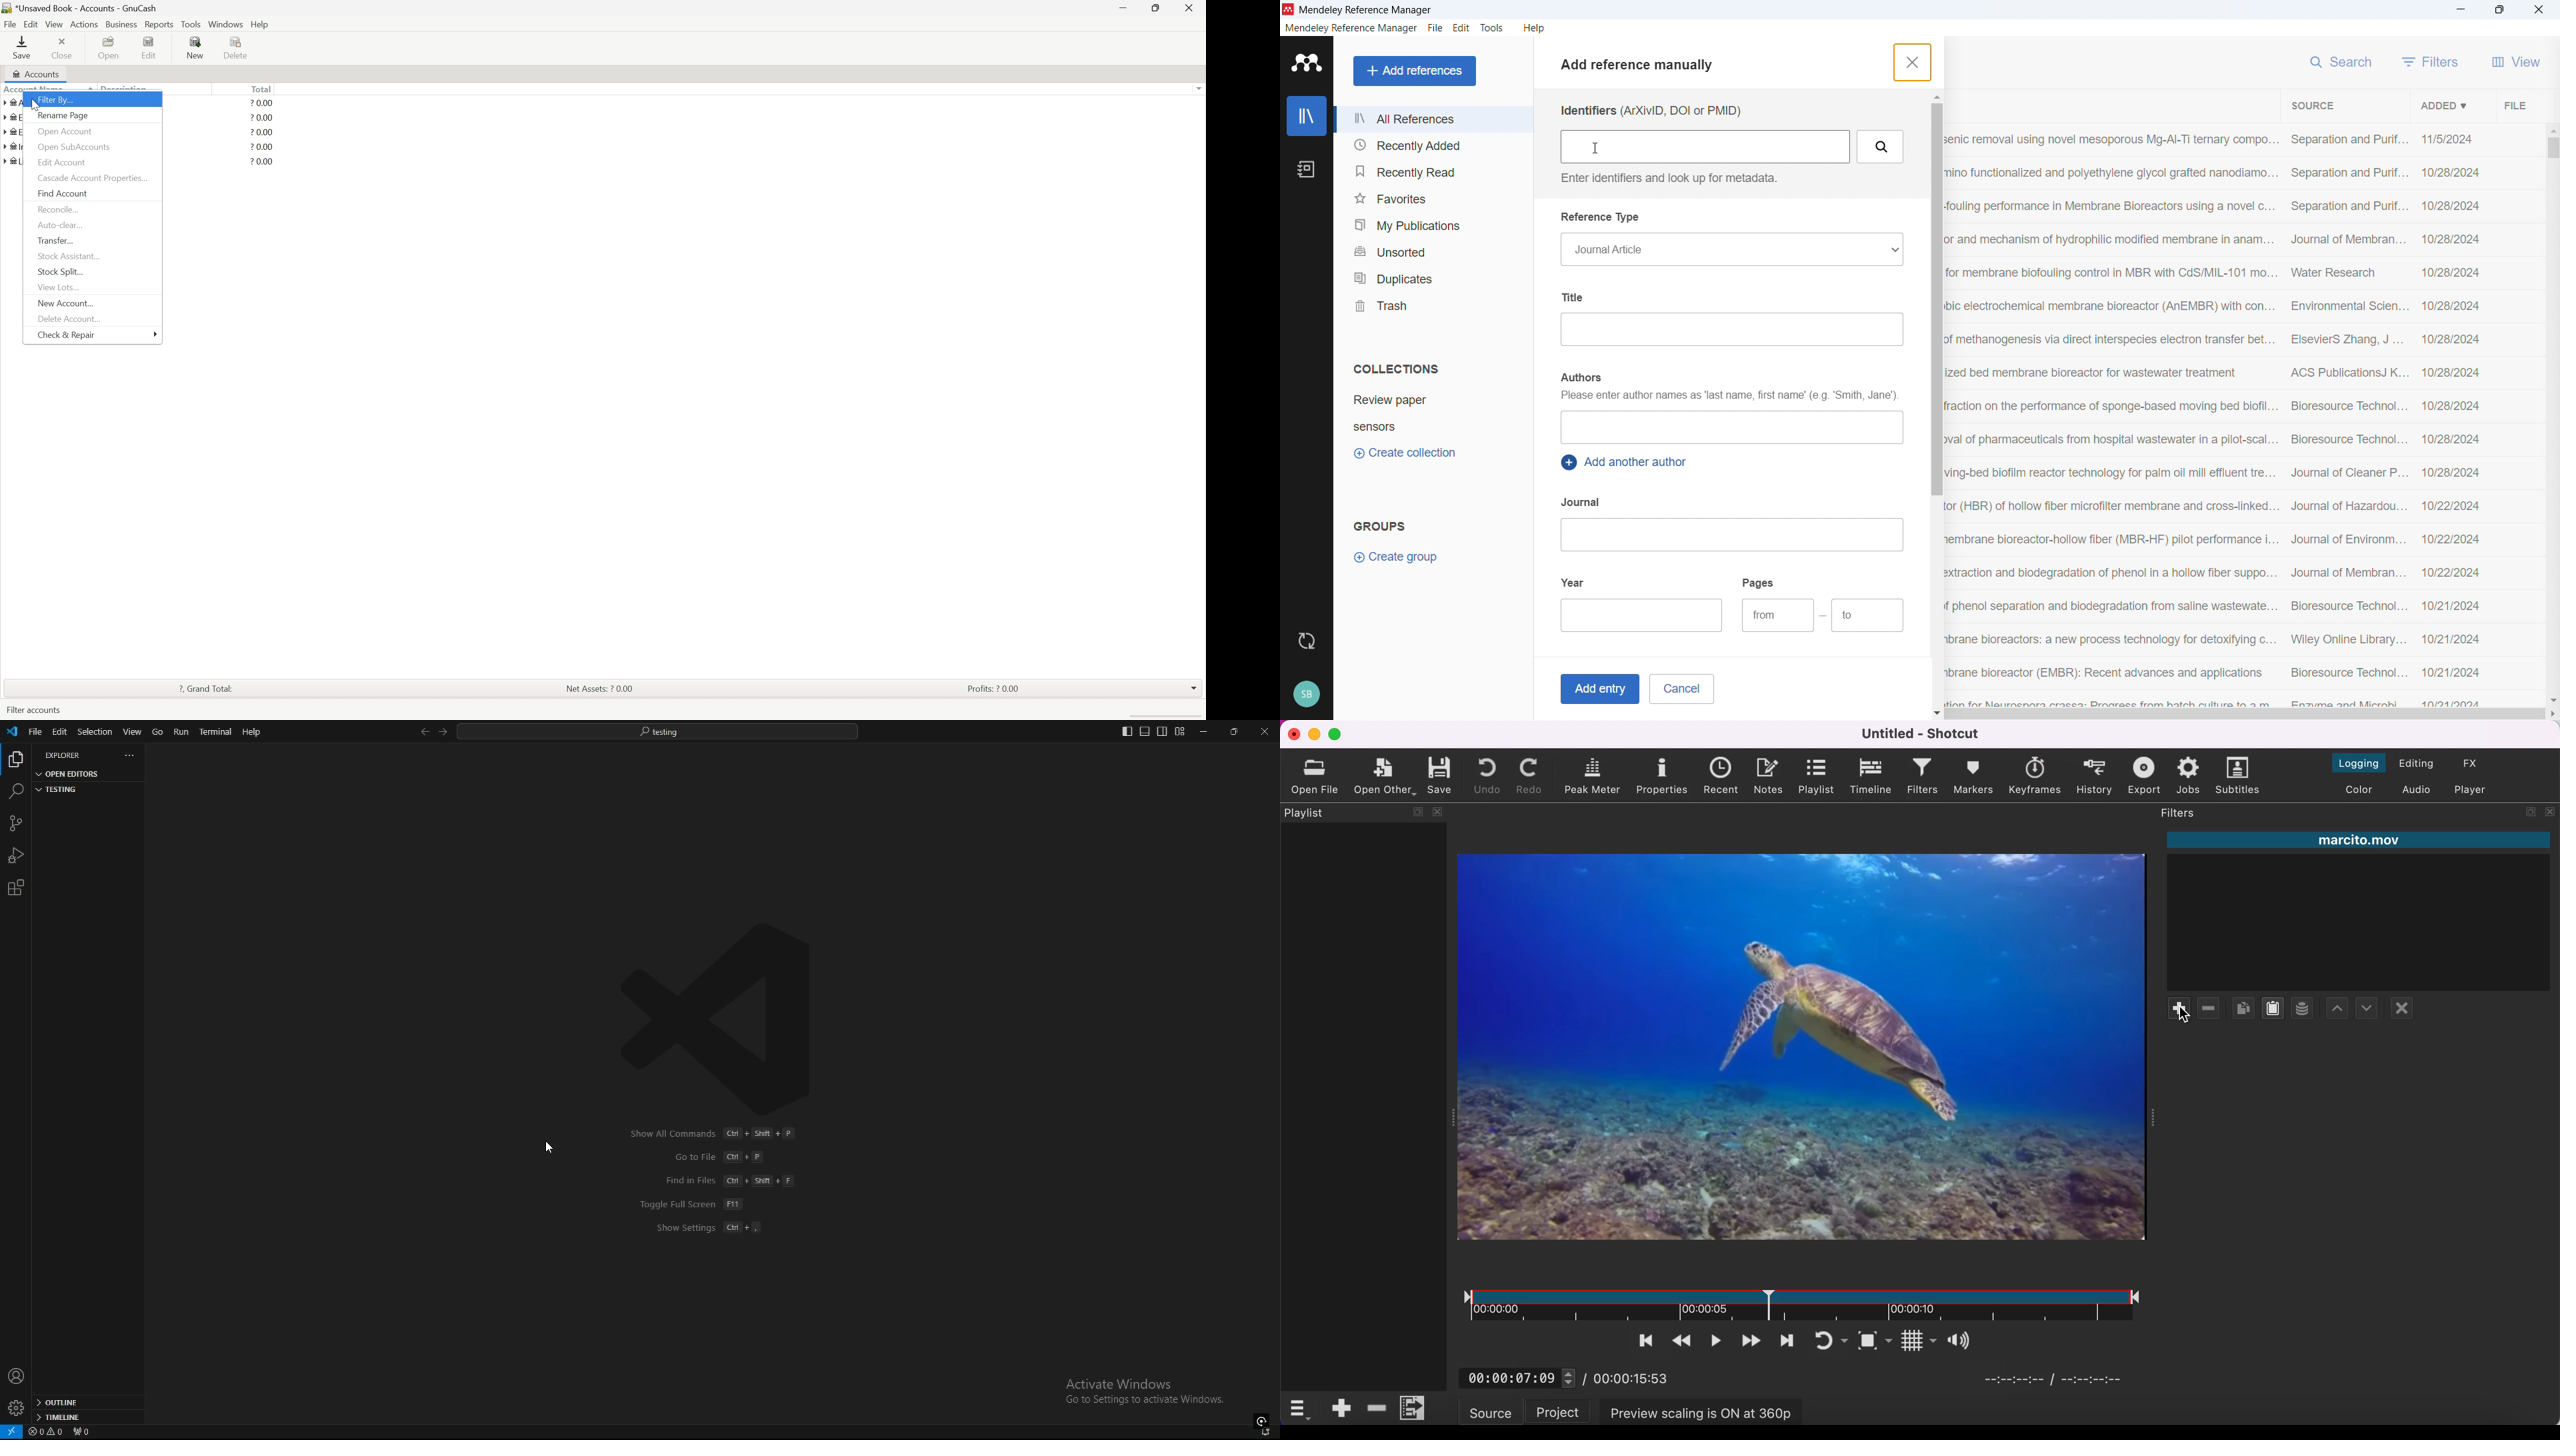 The width and height of the screenshot is (2576, 1456). What do you see at coordinates (1868, 616) in the screenshot?
I see `Ending page ` at bounding box center [1868, 616].